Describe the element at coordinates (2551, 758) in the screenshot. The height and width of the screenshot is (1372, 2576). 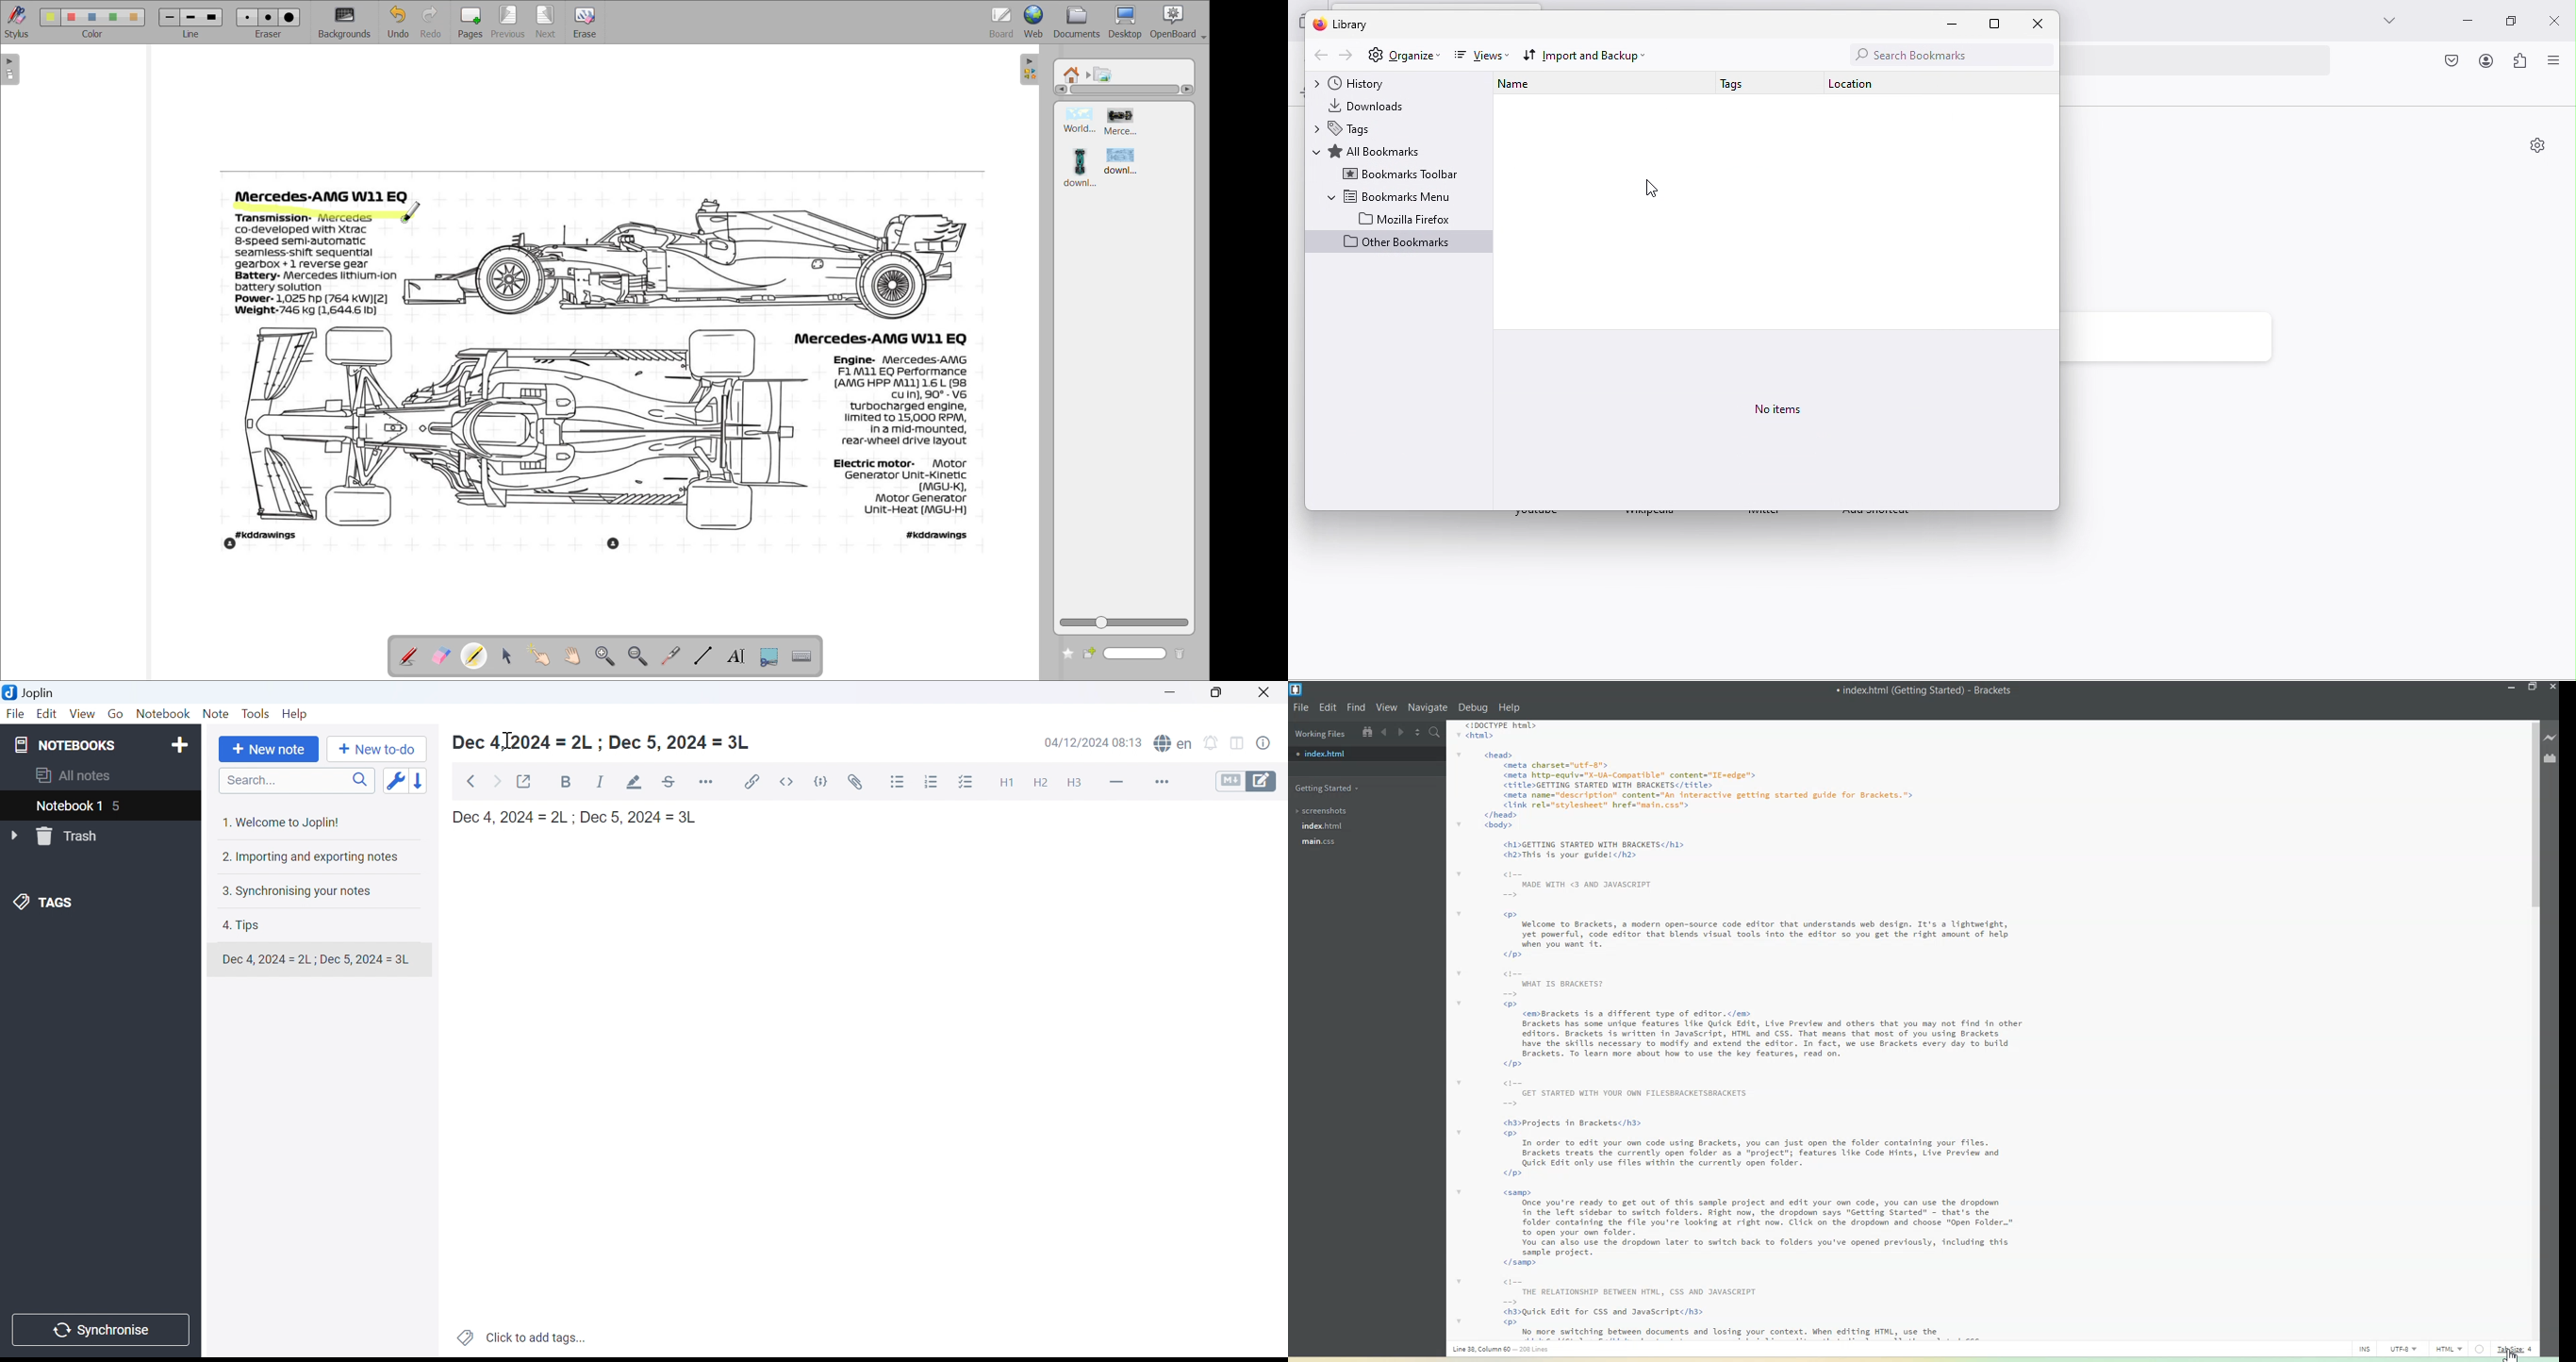
I see `Extensions Manager` at that location.